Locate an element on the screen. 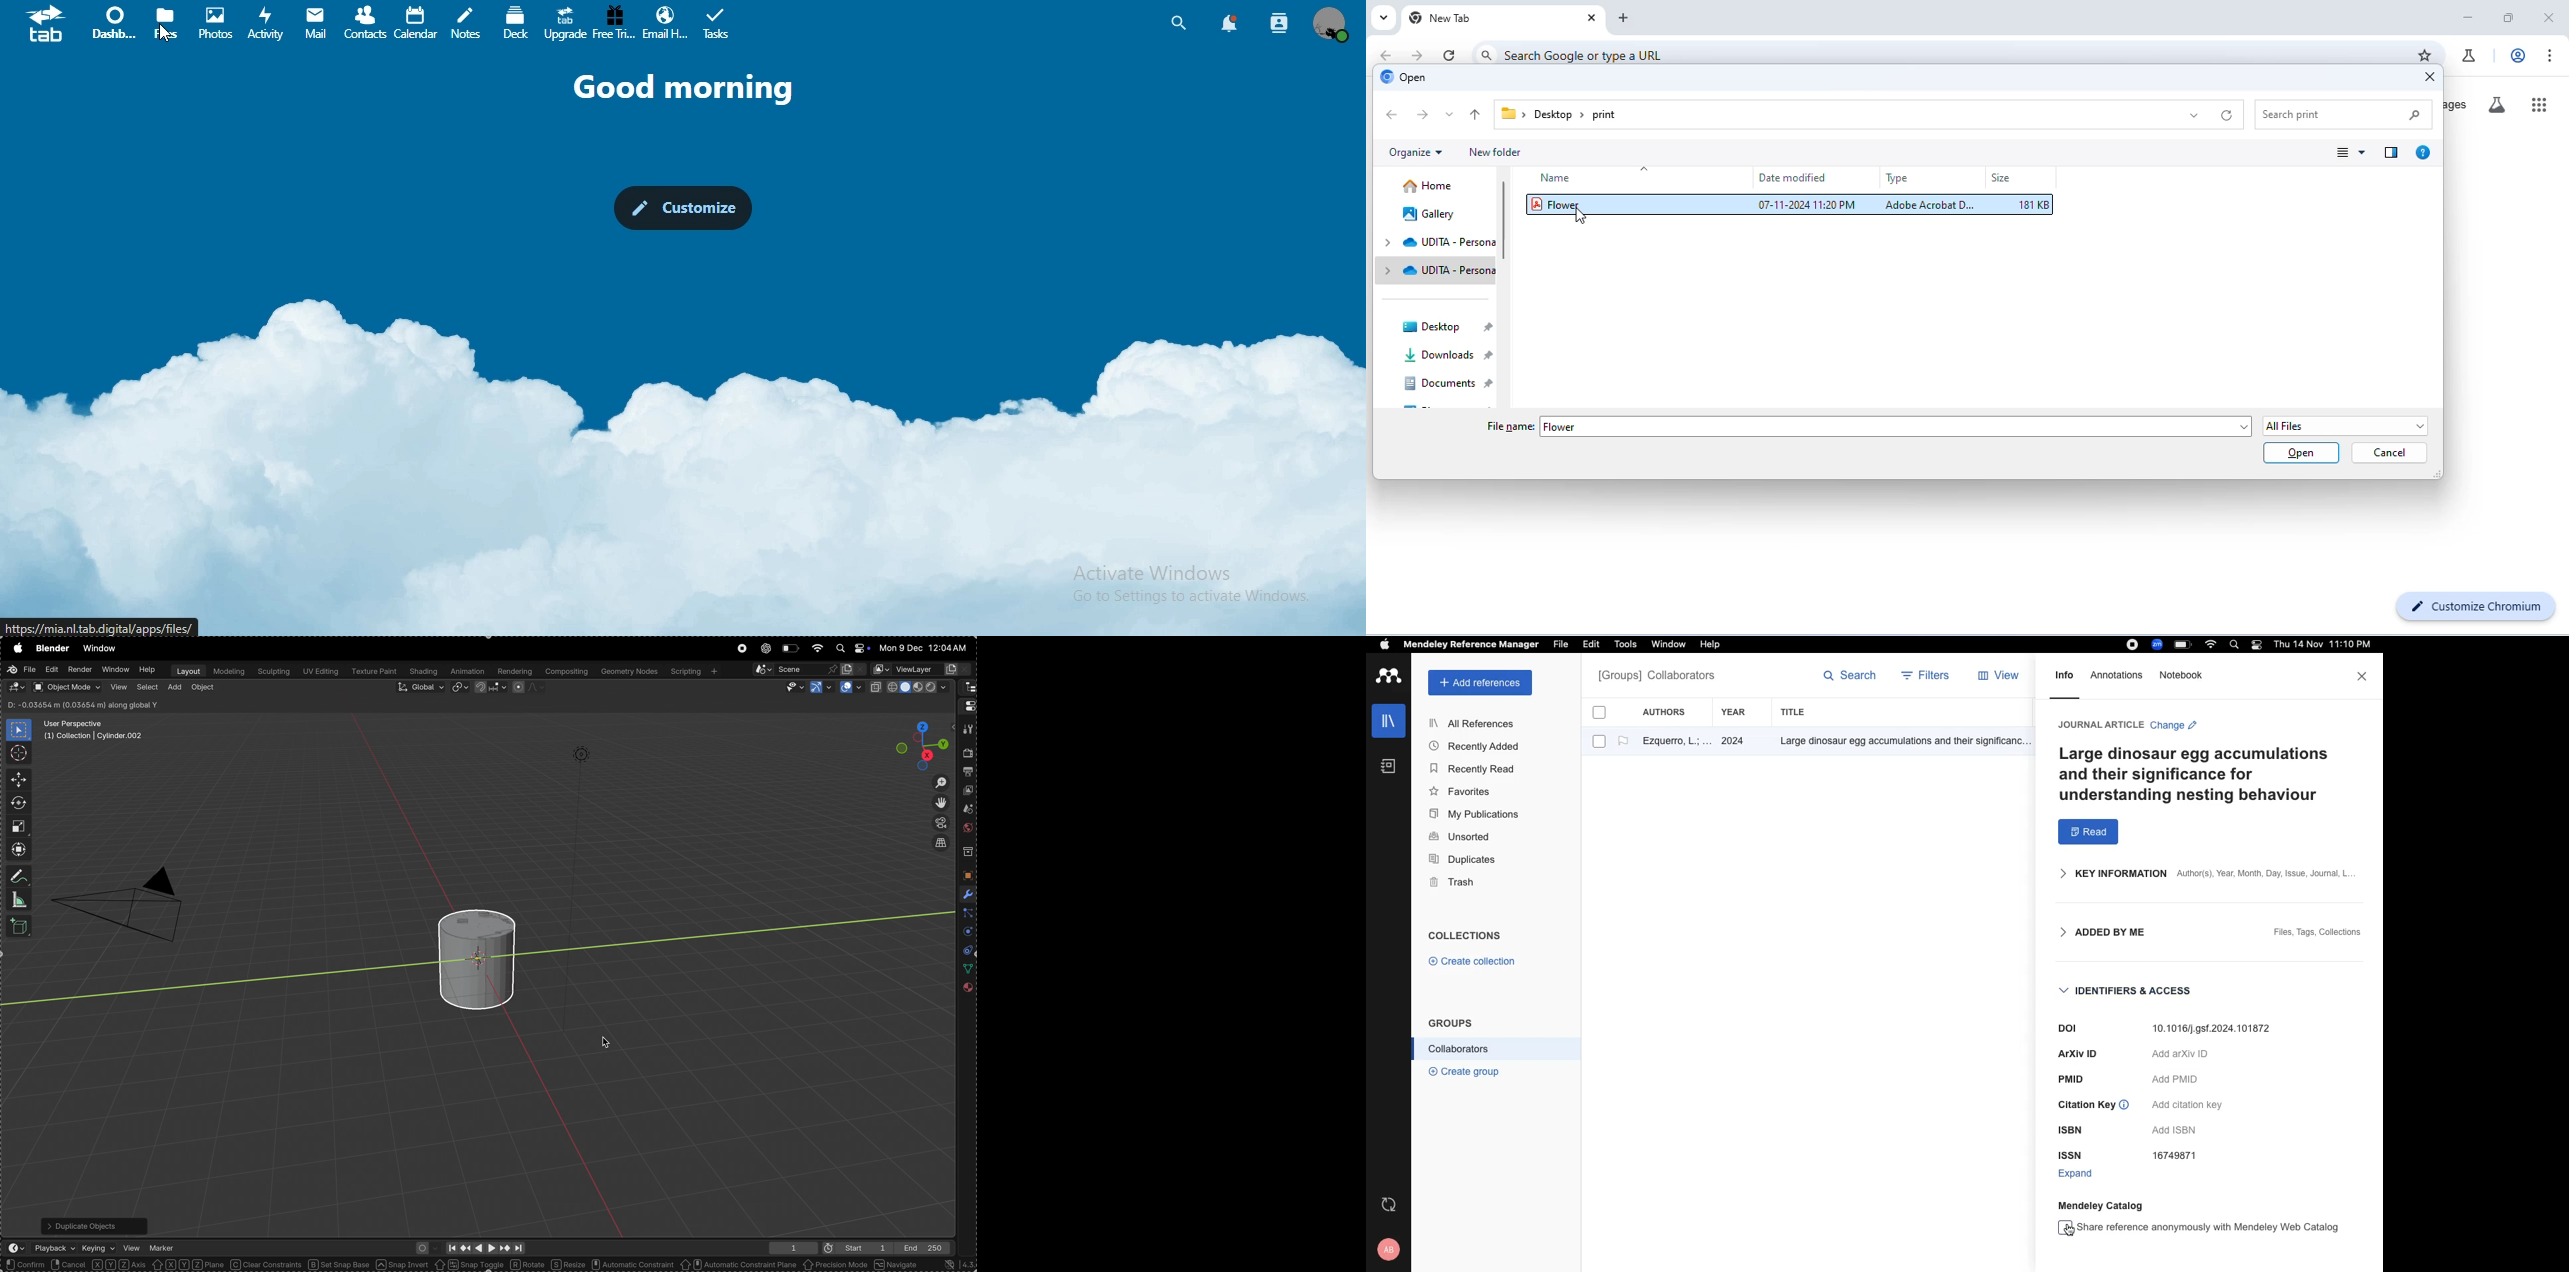 Image resolution: width=2576 pixels, height=1288 pixels. author(s), Year, Month, Day, Issue, Journal, L. is located at coordinates (2265, 873).